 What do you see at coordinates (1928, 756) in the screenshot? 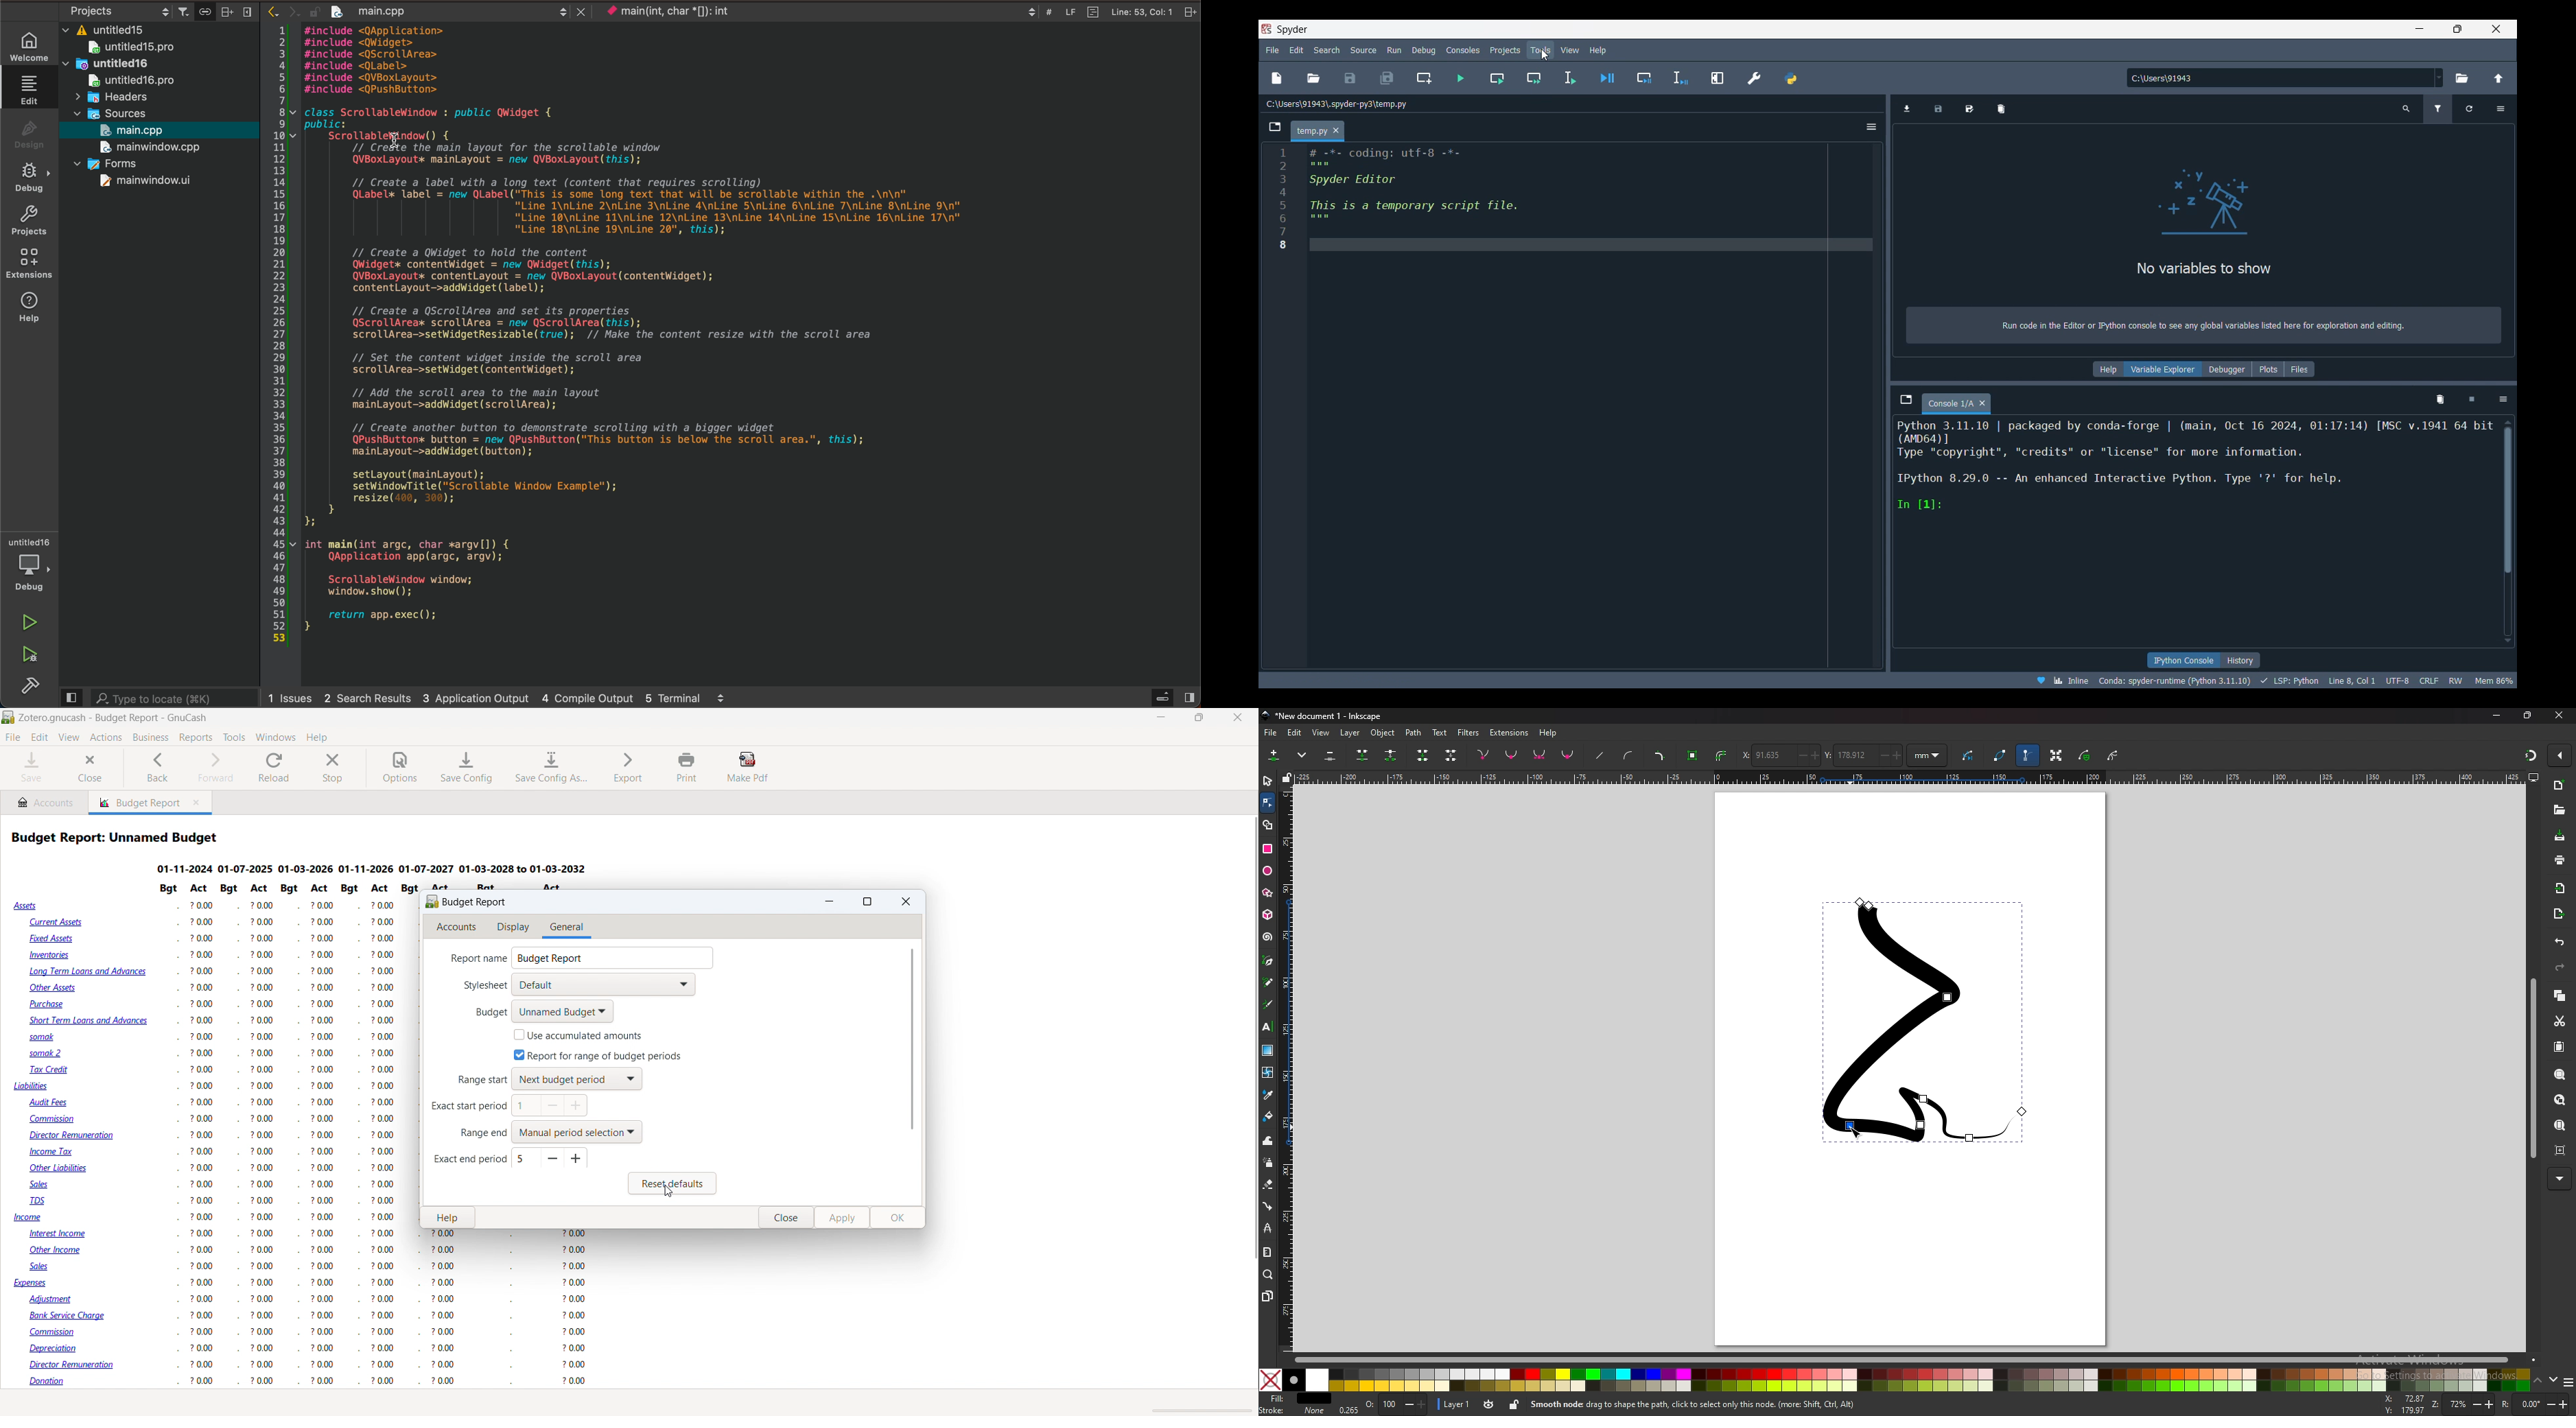
I see `units` at bounding box center [1928, 756].